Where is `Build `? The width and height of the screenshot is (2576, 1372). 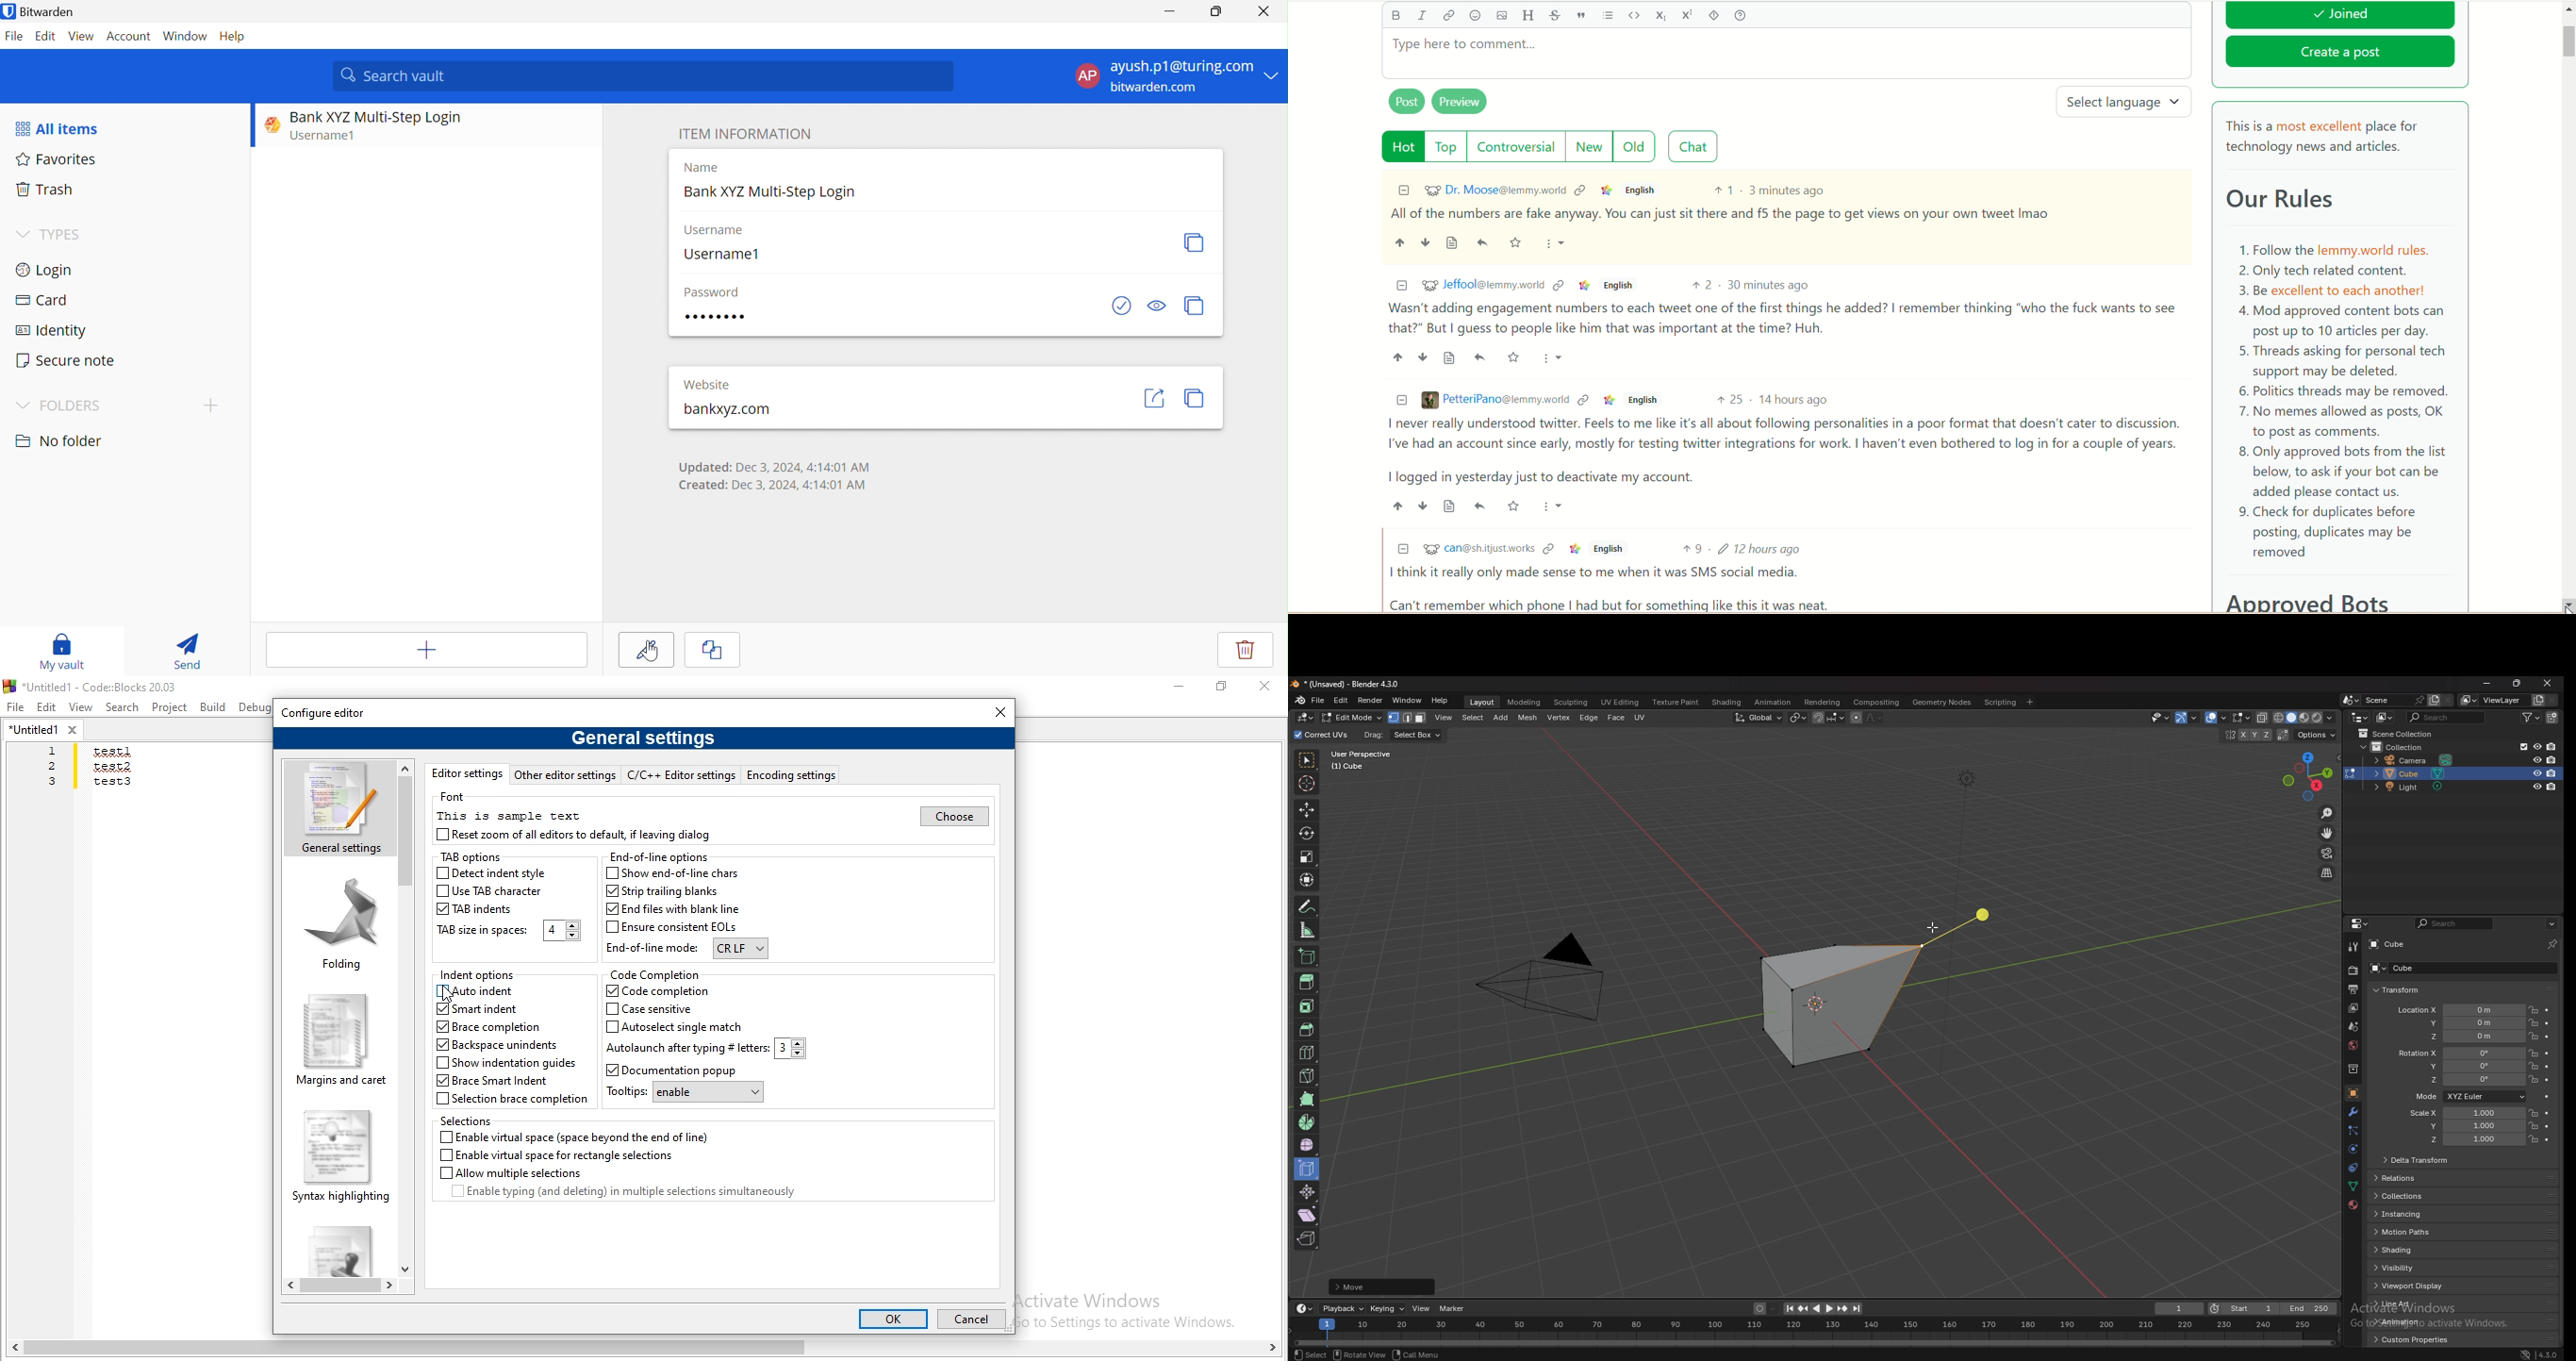 Build  is located at coordinates (211, 706).